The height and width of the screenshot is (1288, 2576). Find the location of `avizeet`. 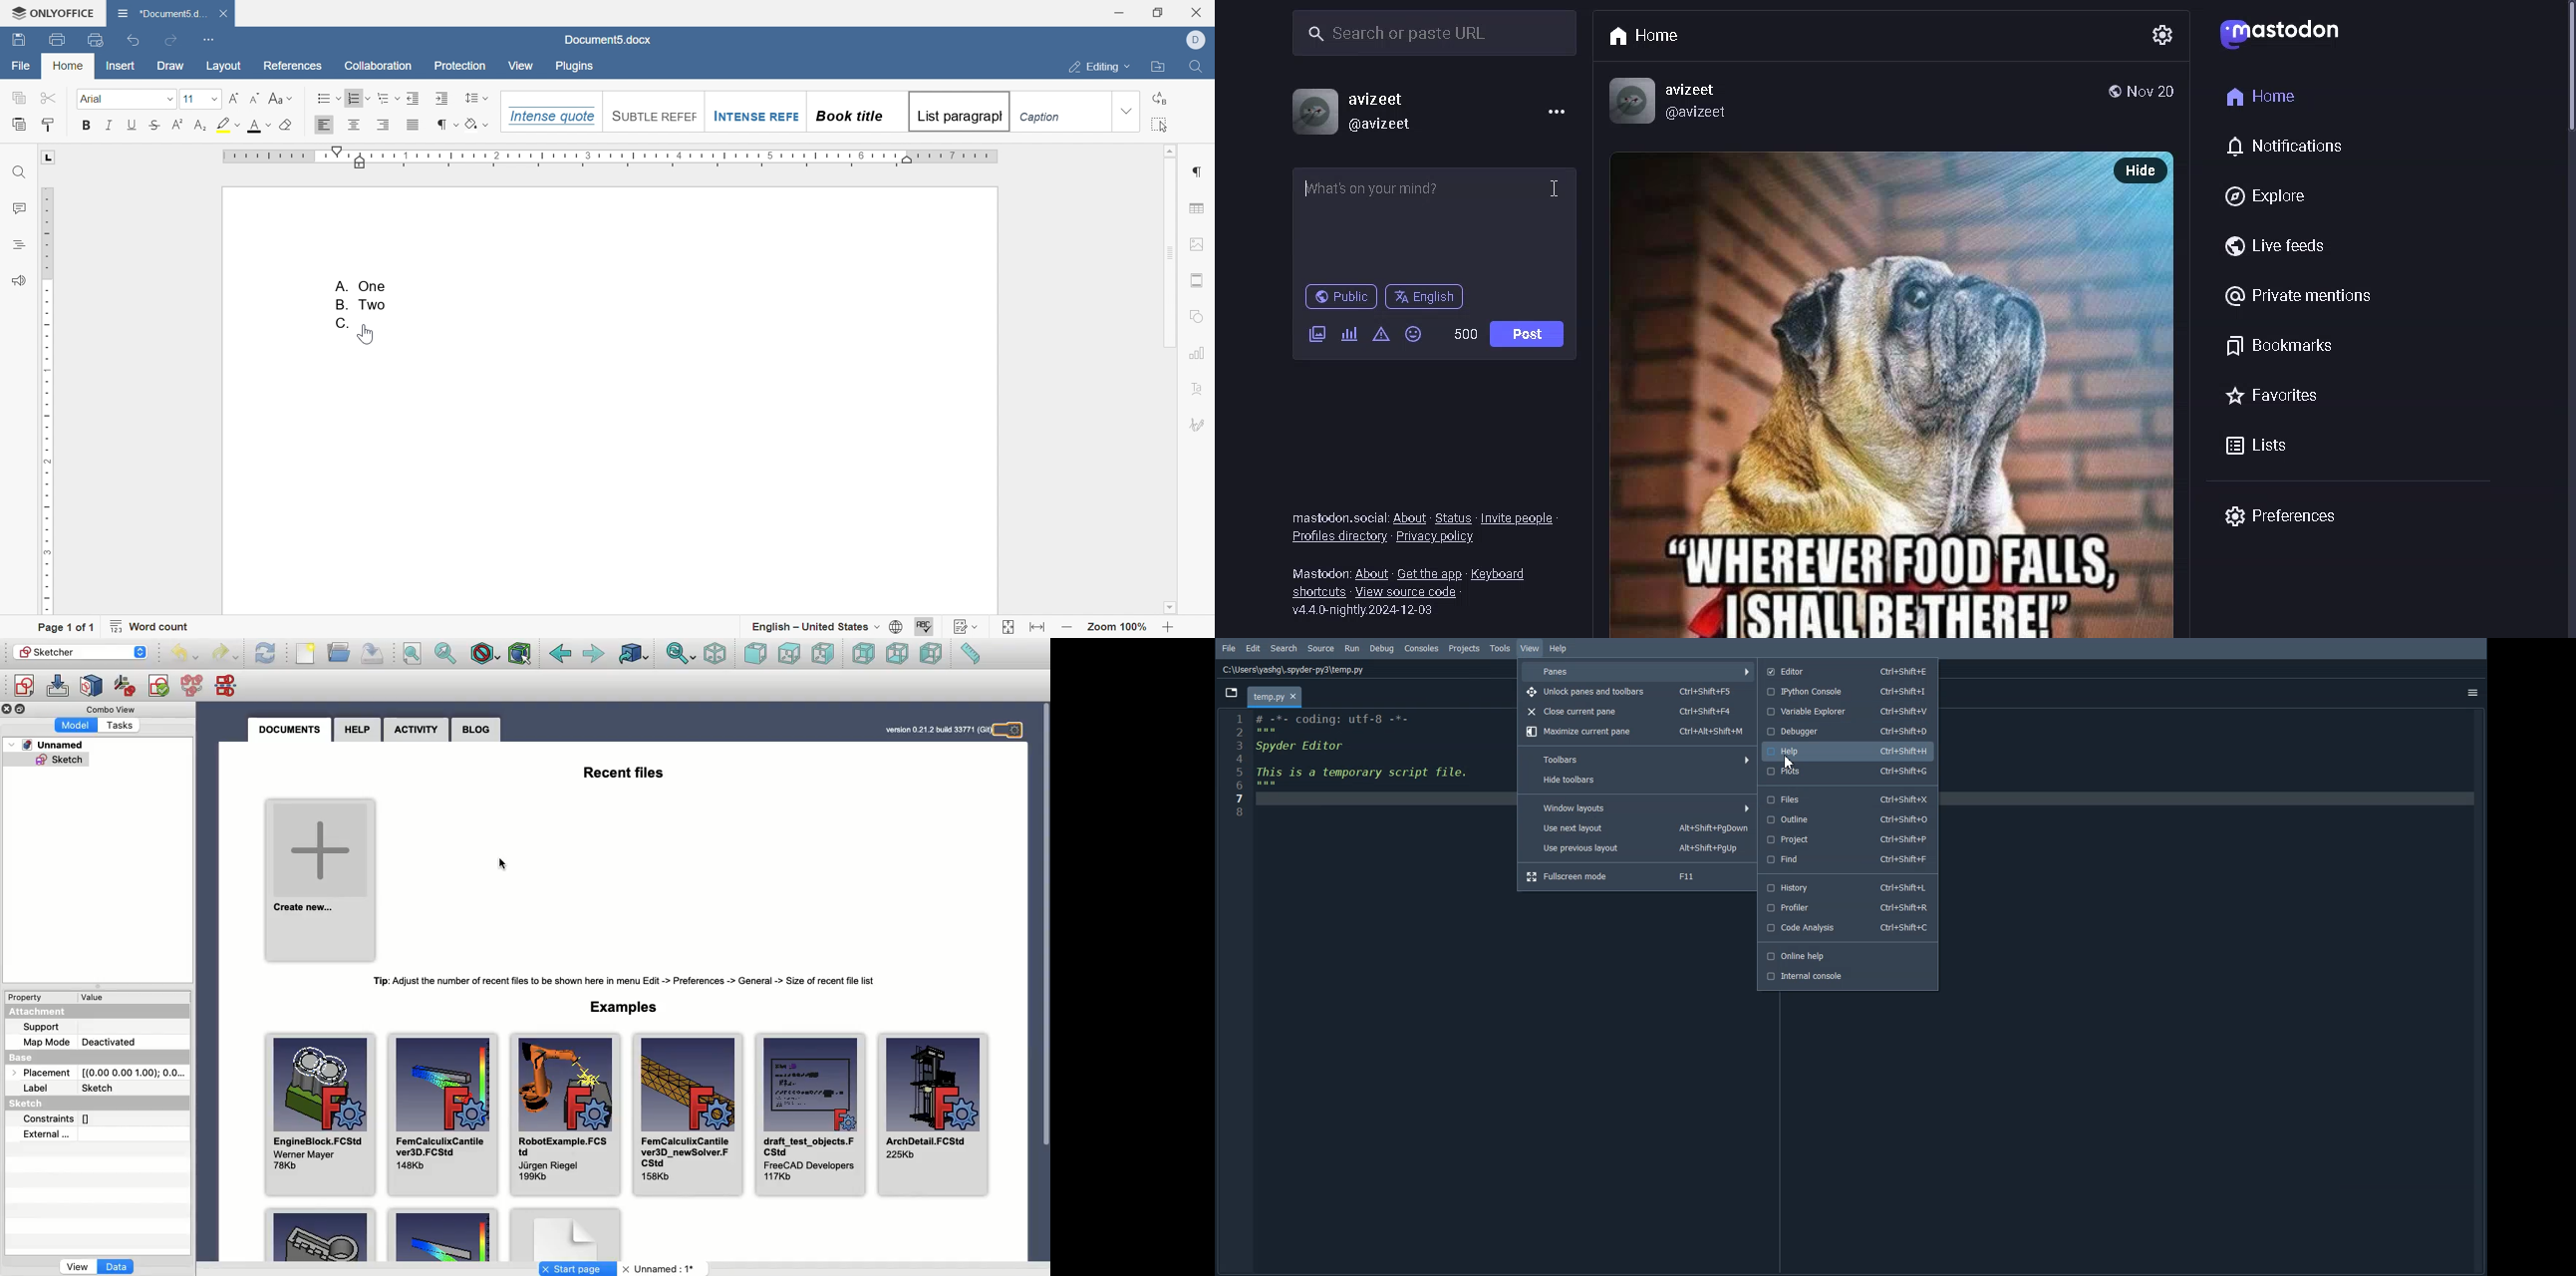

avizeet is located at coordinates (1718, 91).